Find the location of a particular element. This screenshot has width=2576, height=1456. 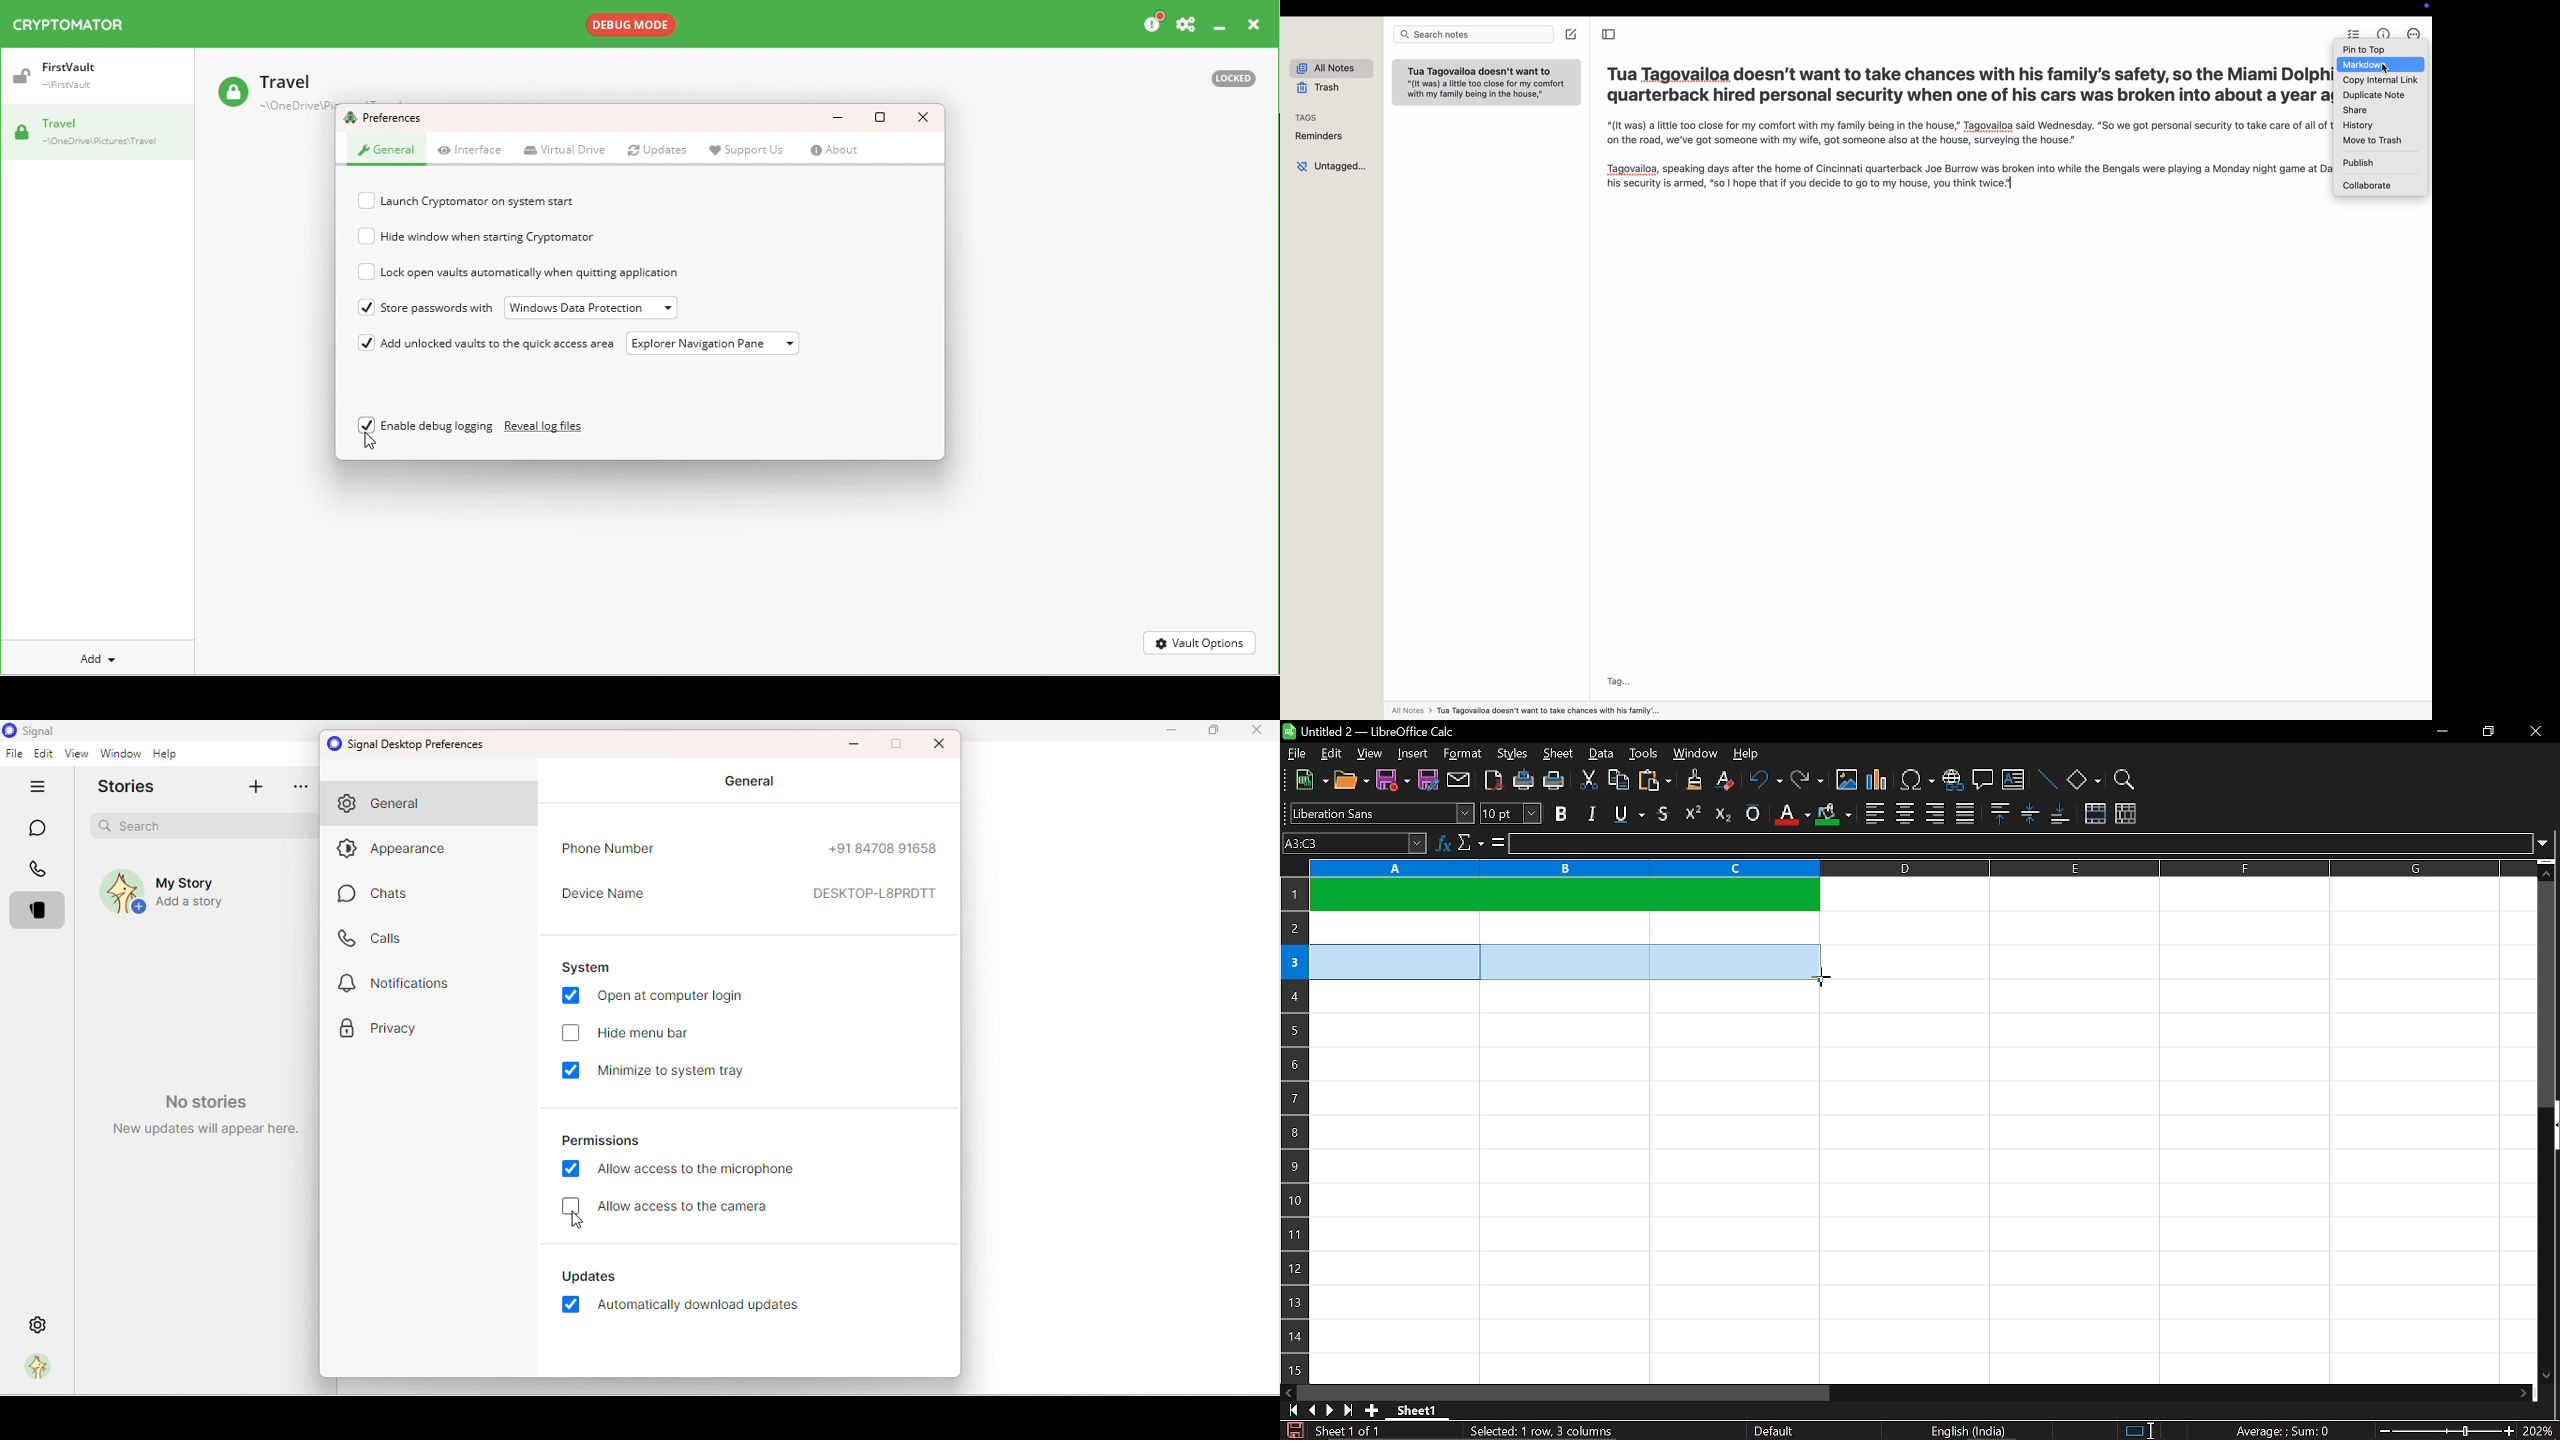

Cursor is located at coordinates (1821, 978).